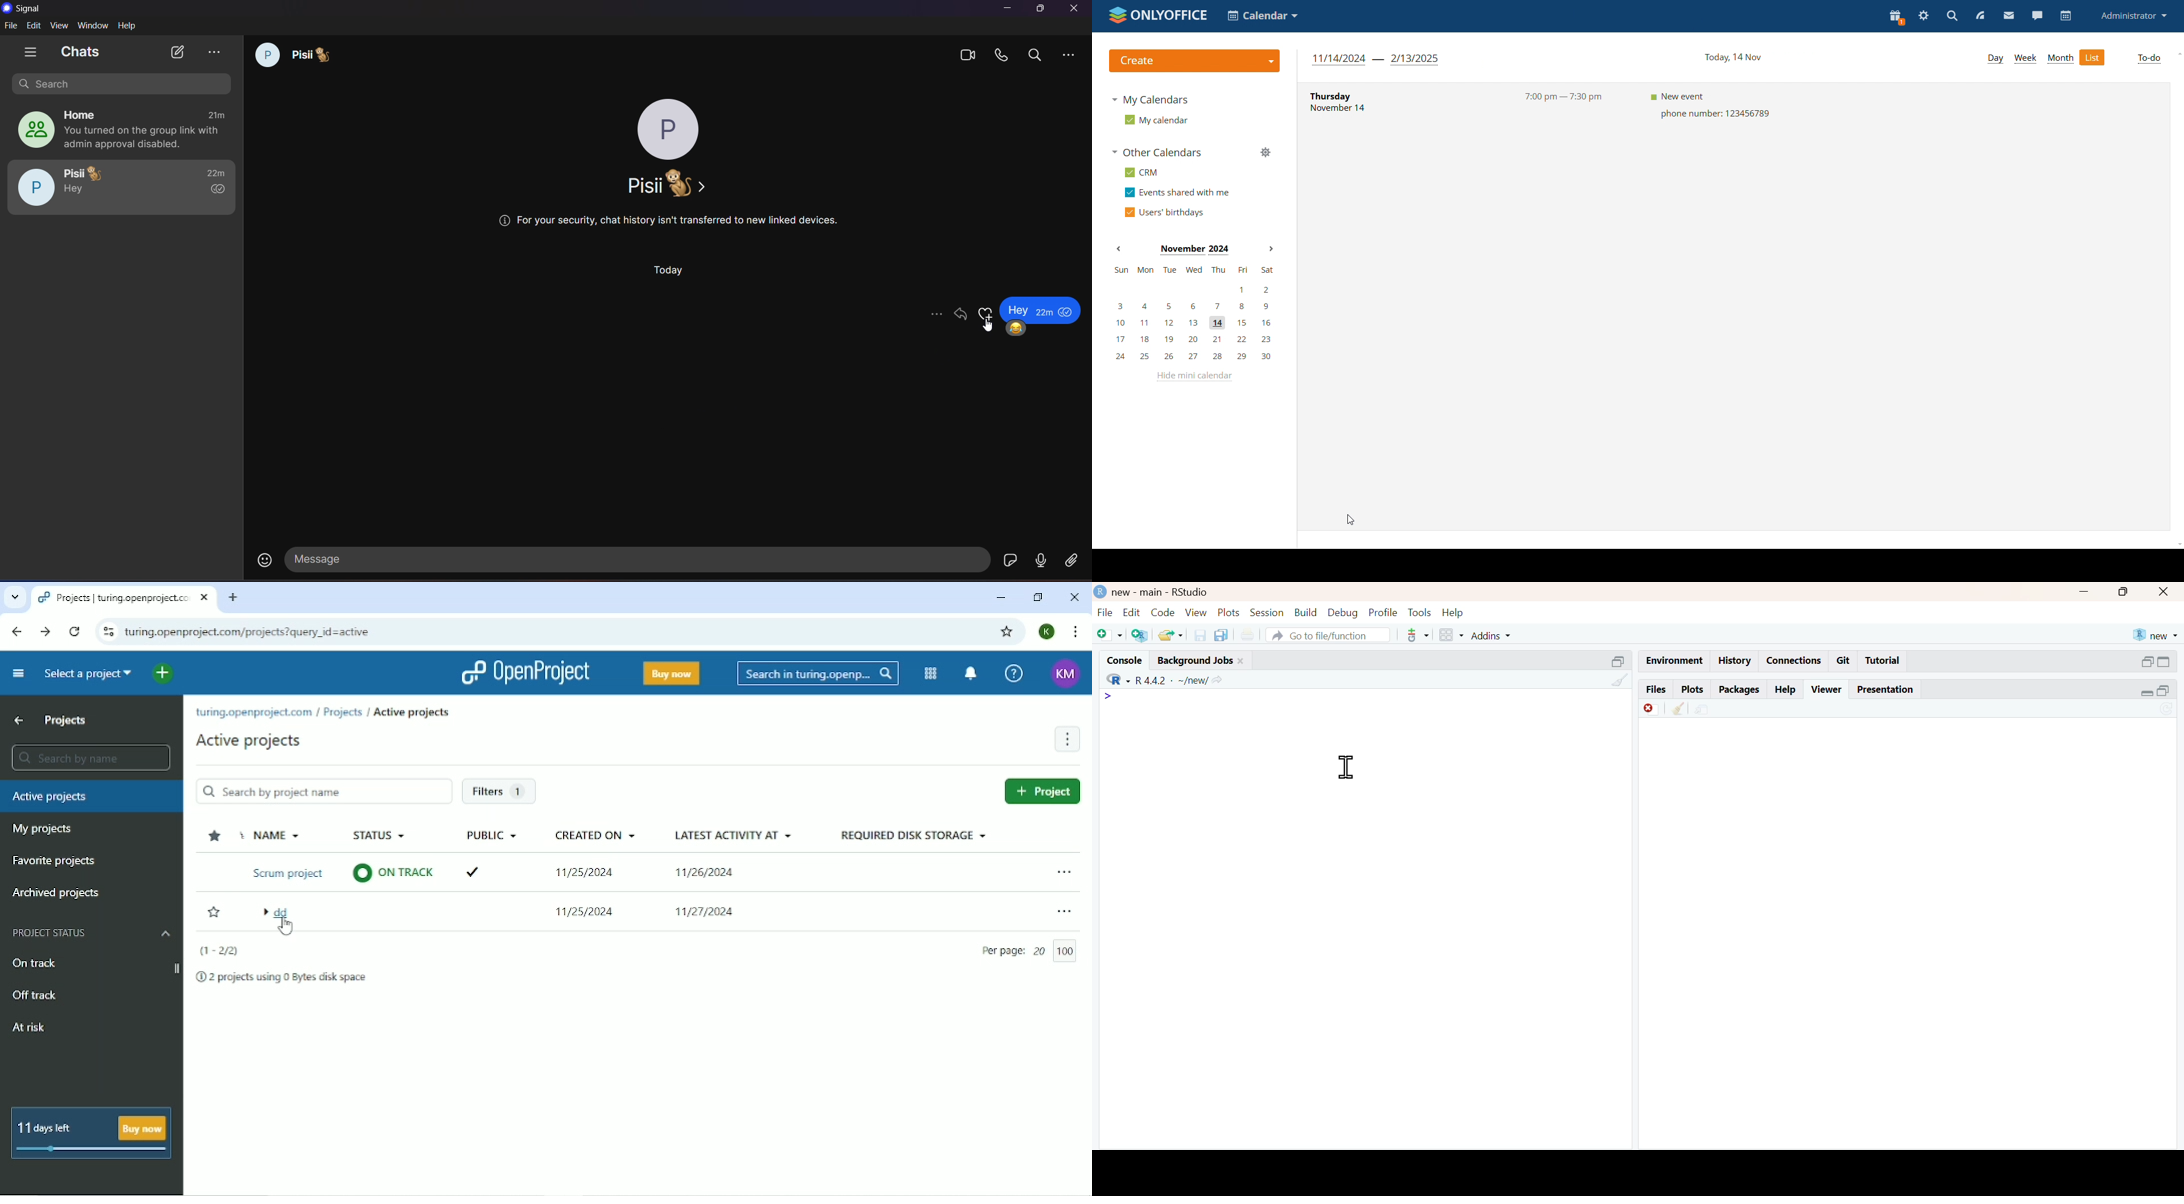 The height and width of the screenshot is (1204, 2184). Describe the element at coordinates (1888, 691) in the screenshot. I see `presentation` at that location.